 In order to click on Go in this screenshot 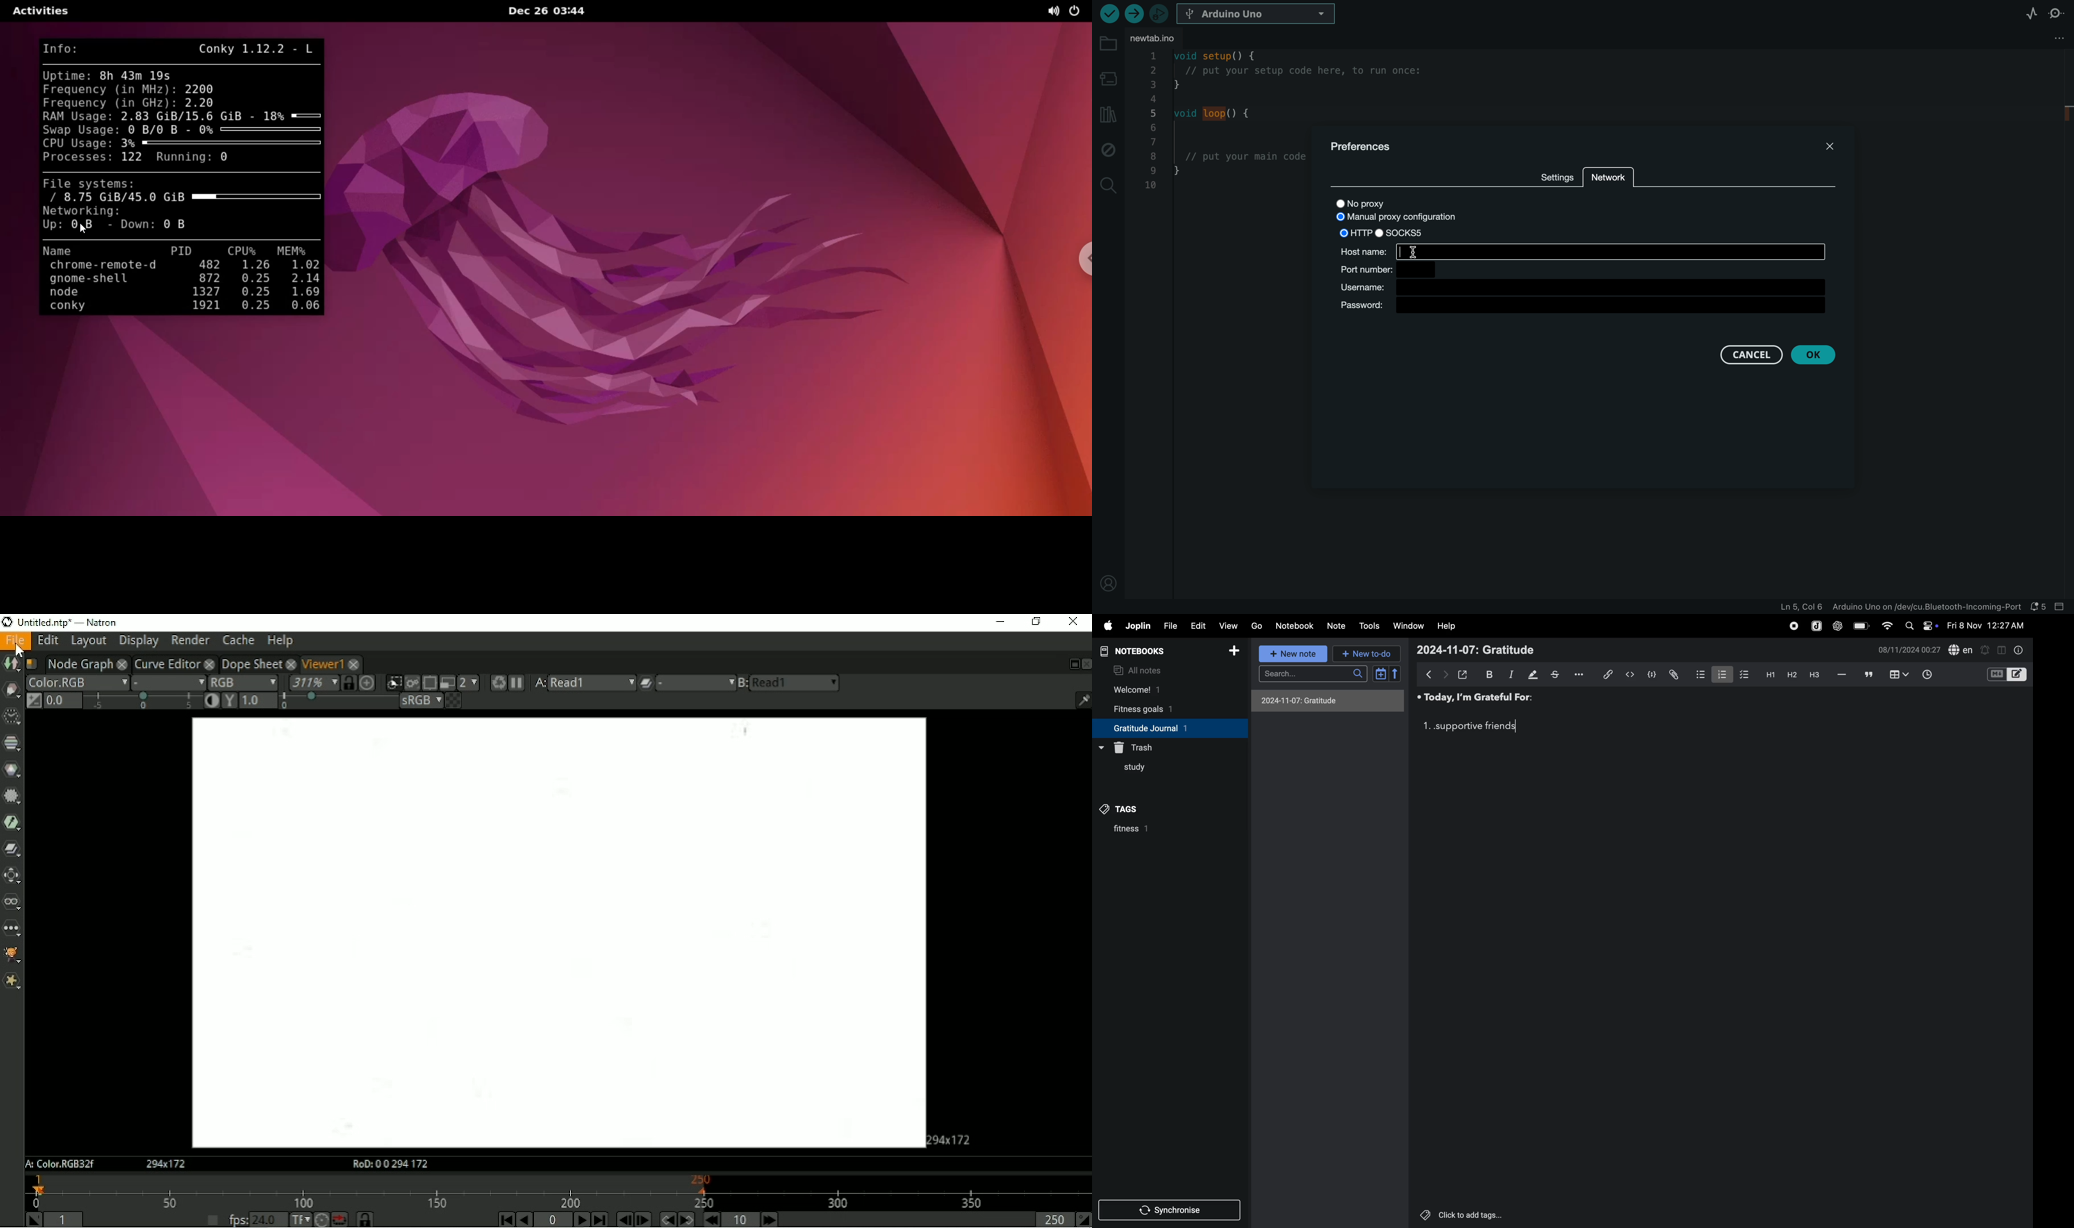, I will do `click(1257, 625)`.